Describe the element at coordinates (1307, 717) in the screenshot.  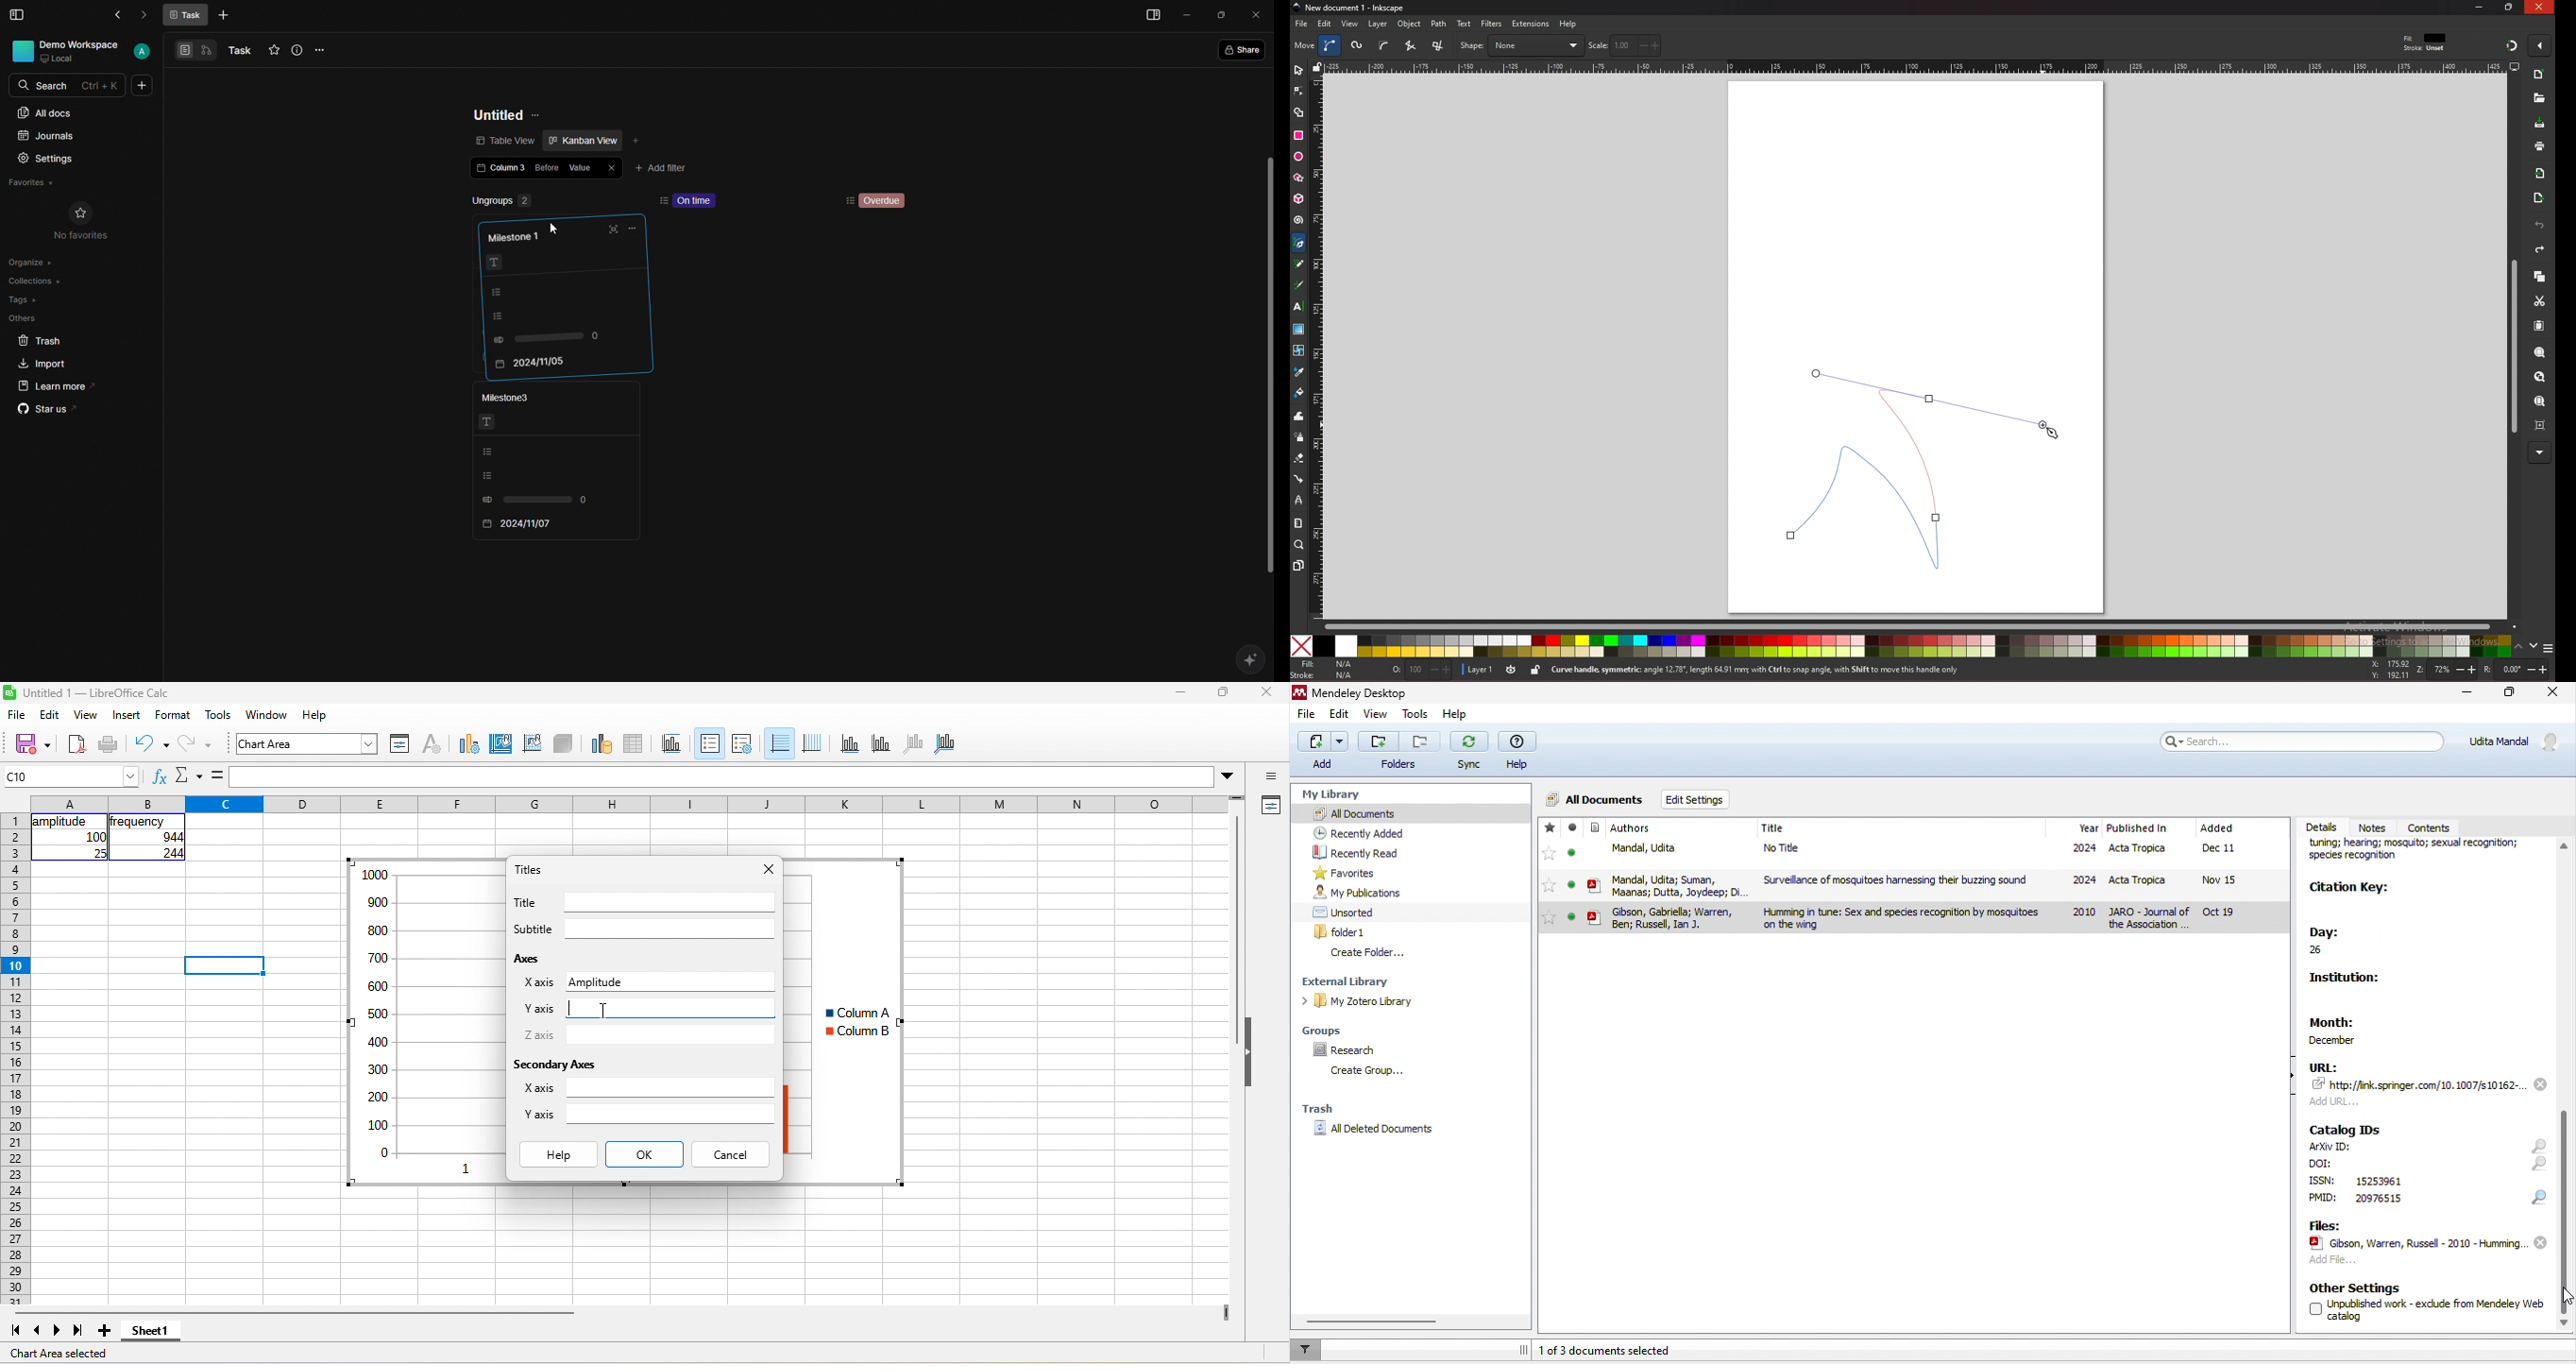
I see `file` at that location.